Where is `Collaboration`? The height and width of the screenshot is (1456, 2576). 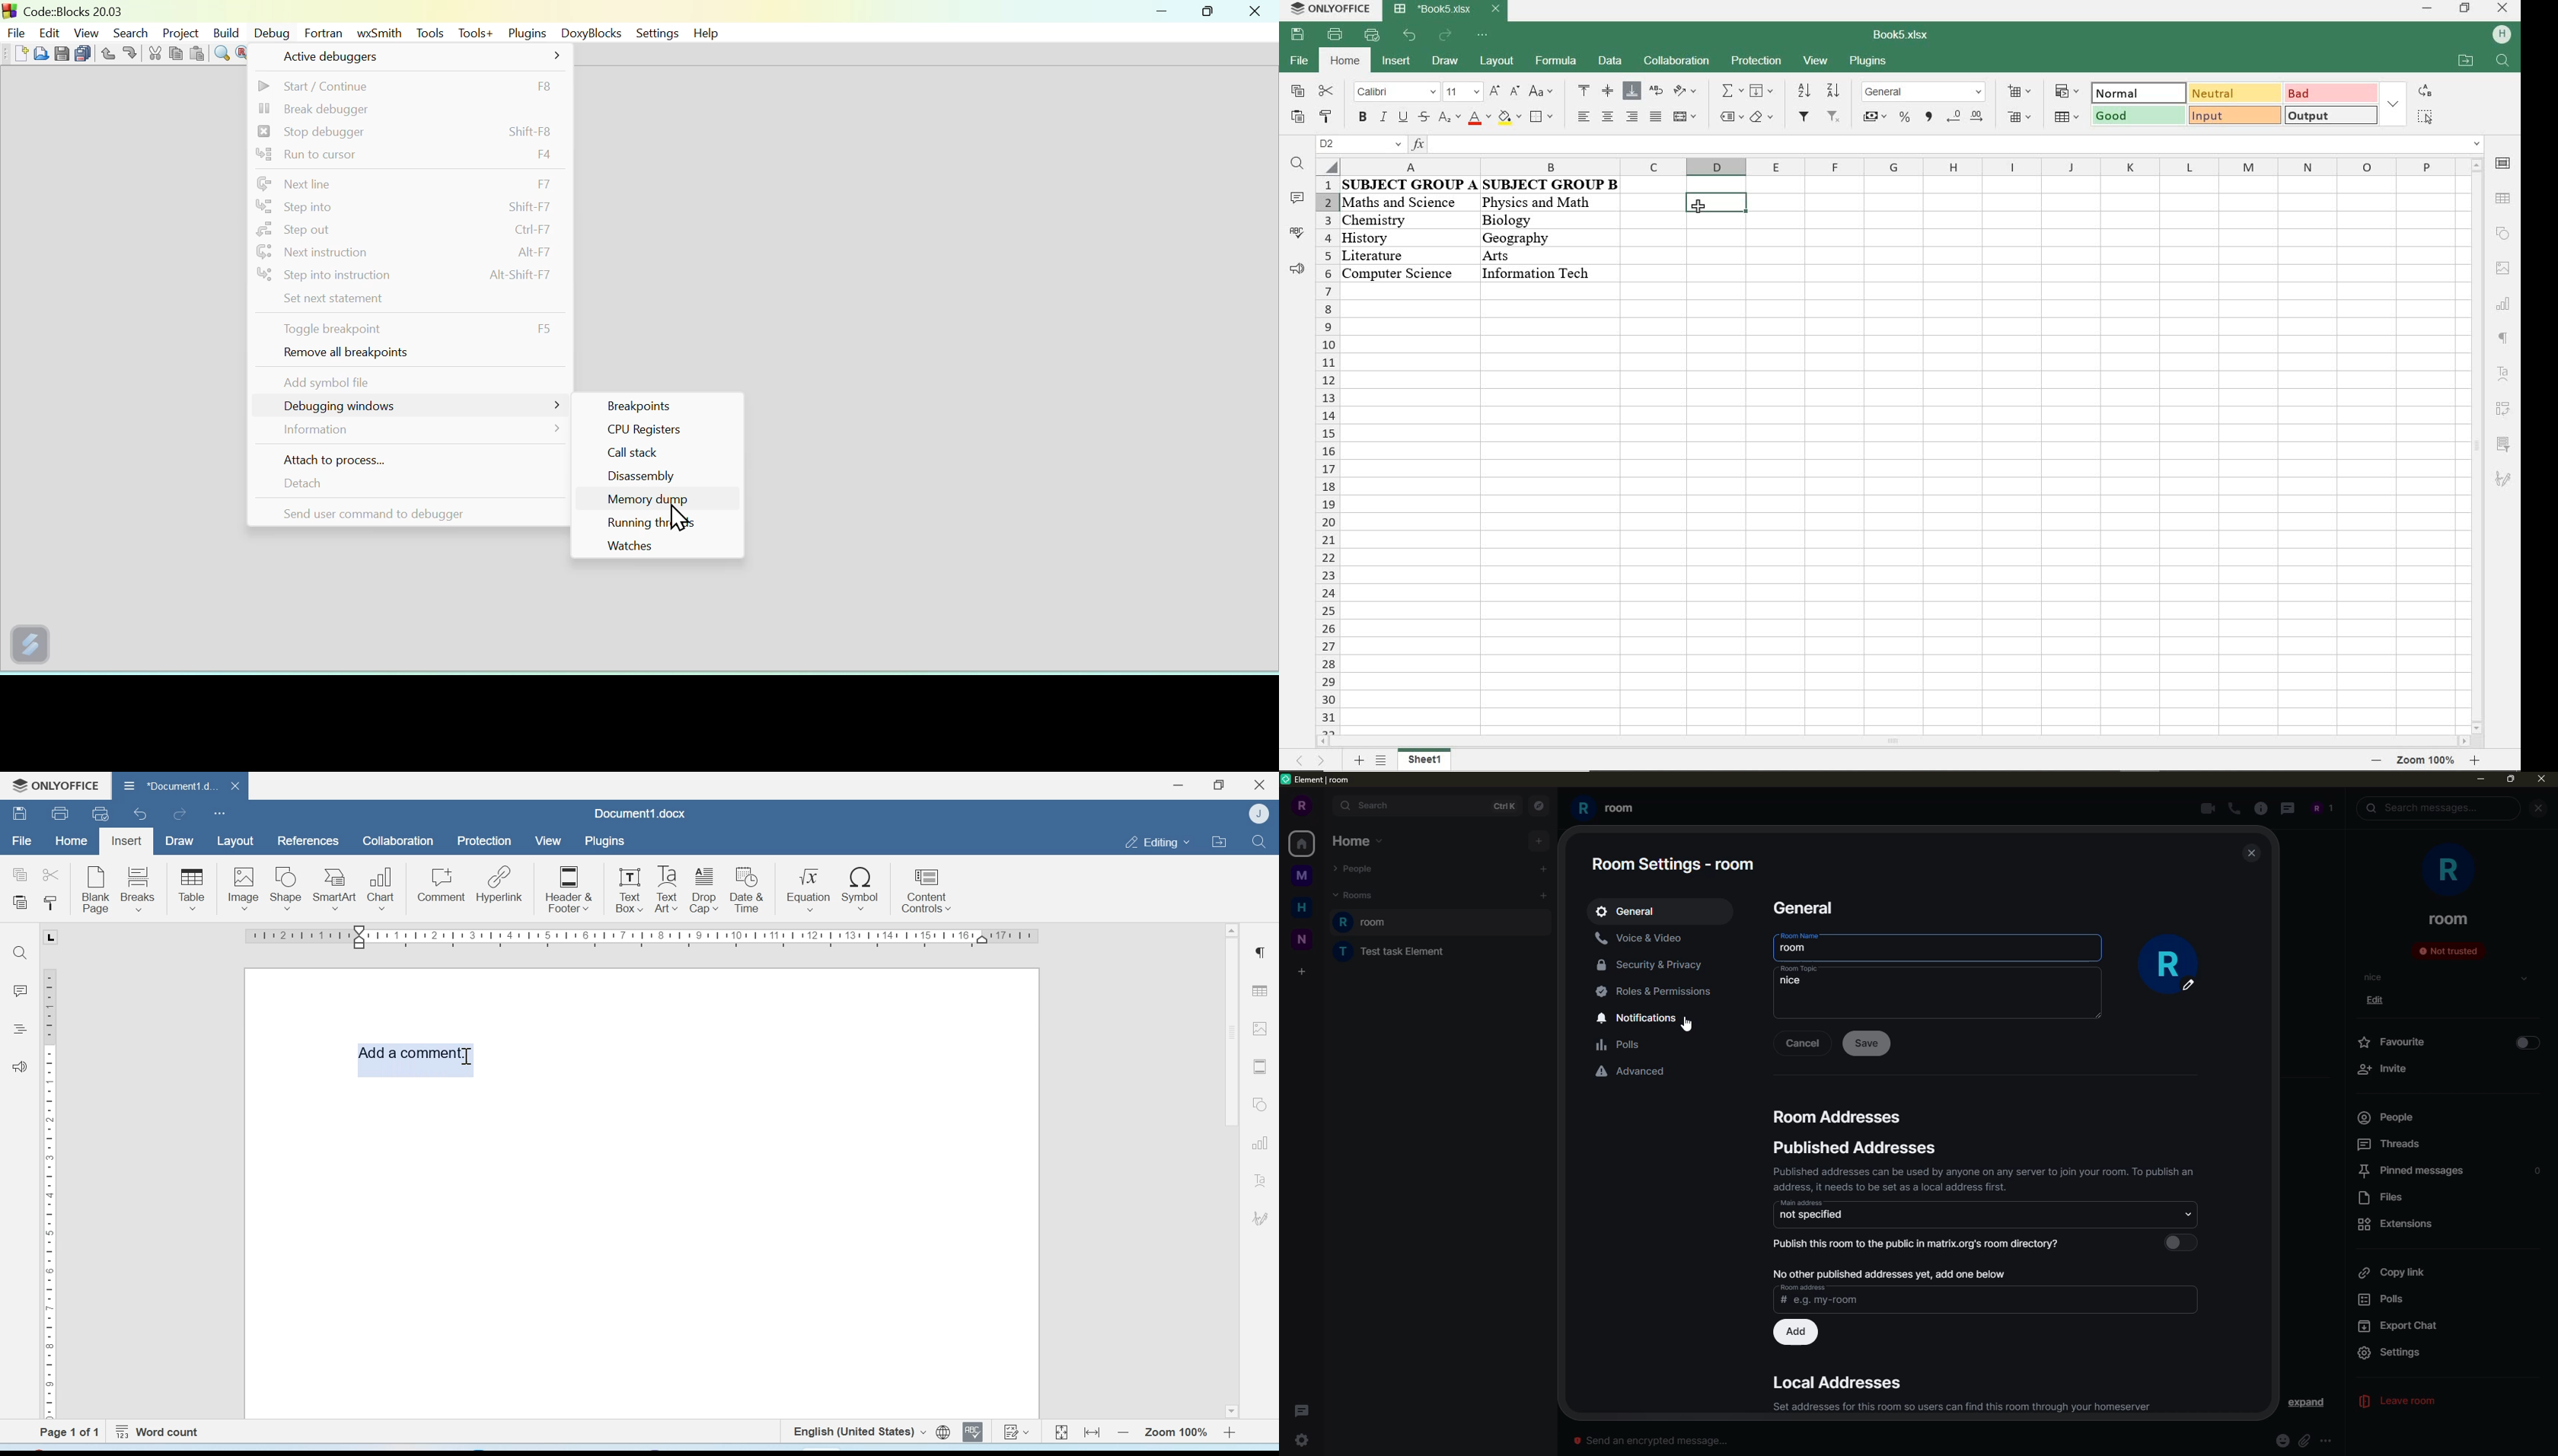
Collaboration is located at coordinates (398, 841).